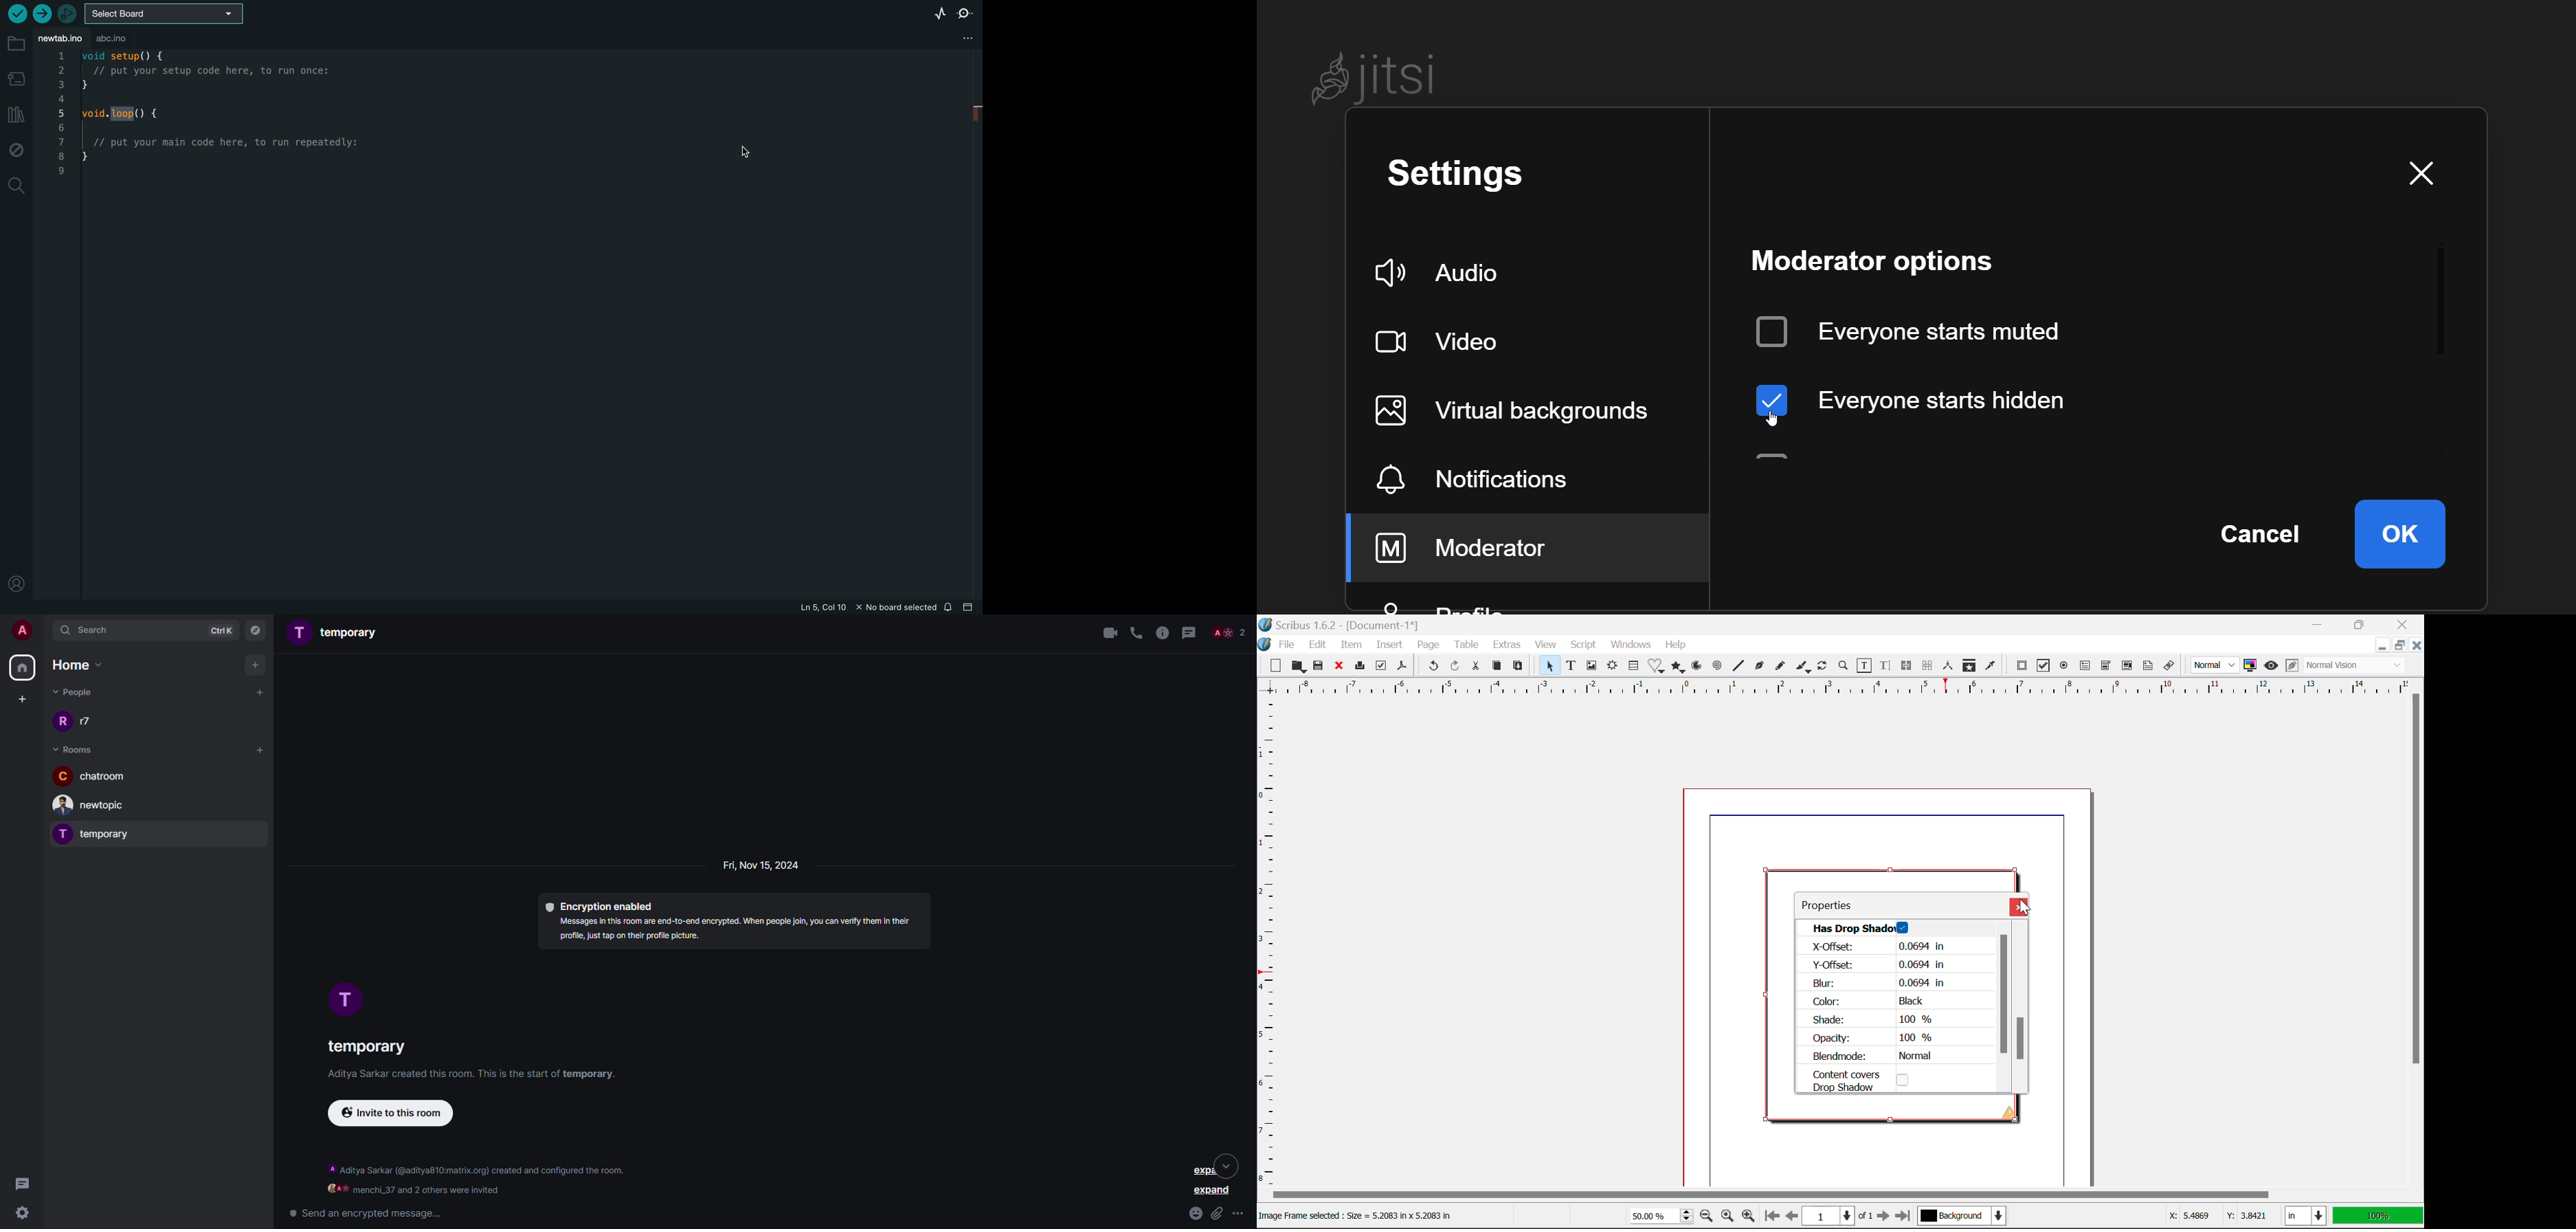  I want to click on 100%, so click(2379, 1216).